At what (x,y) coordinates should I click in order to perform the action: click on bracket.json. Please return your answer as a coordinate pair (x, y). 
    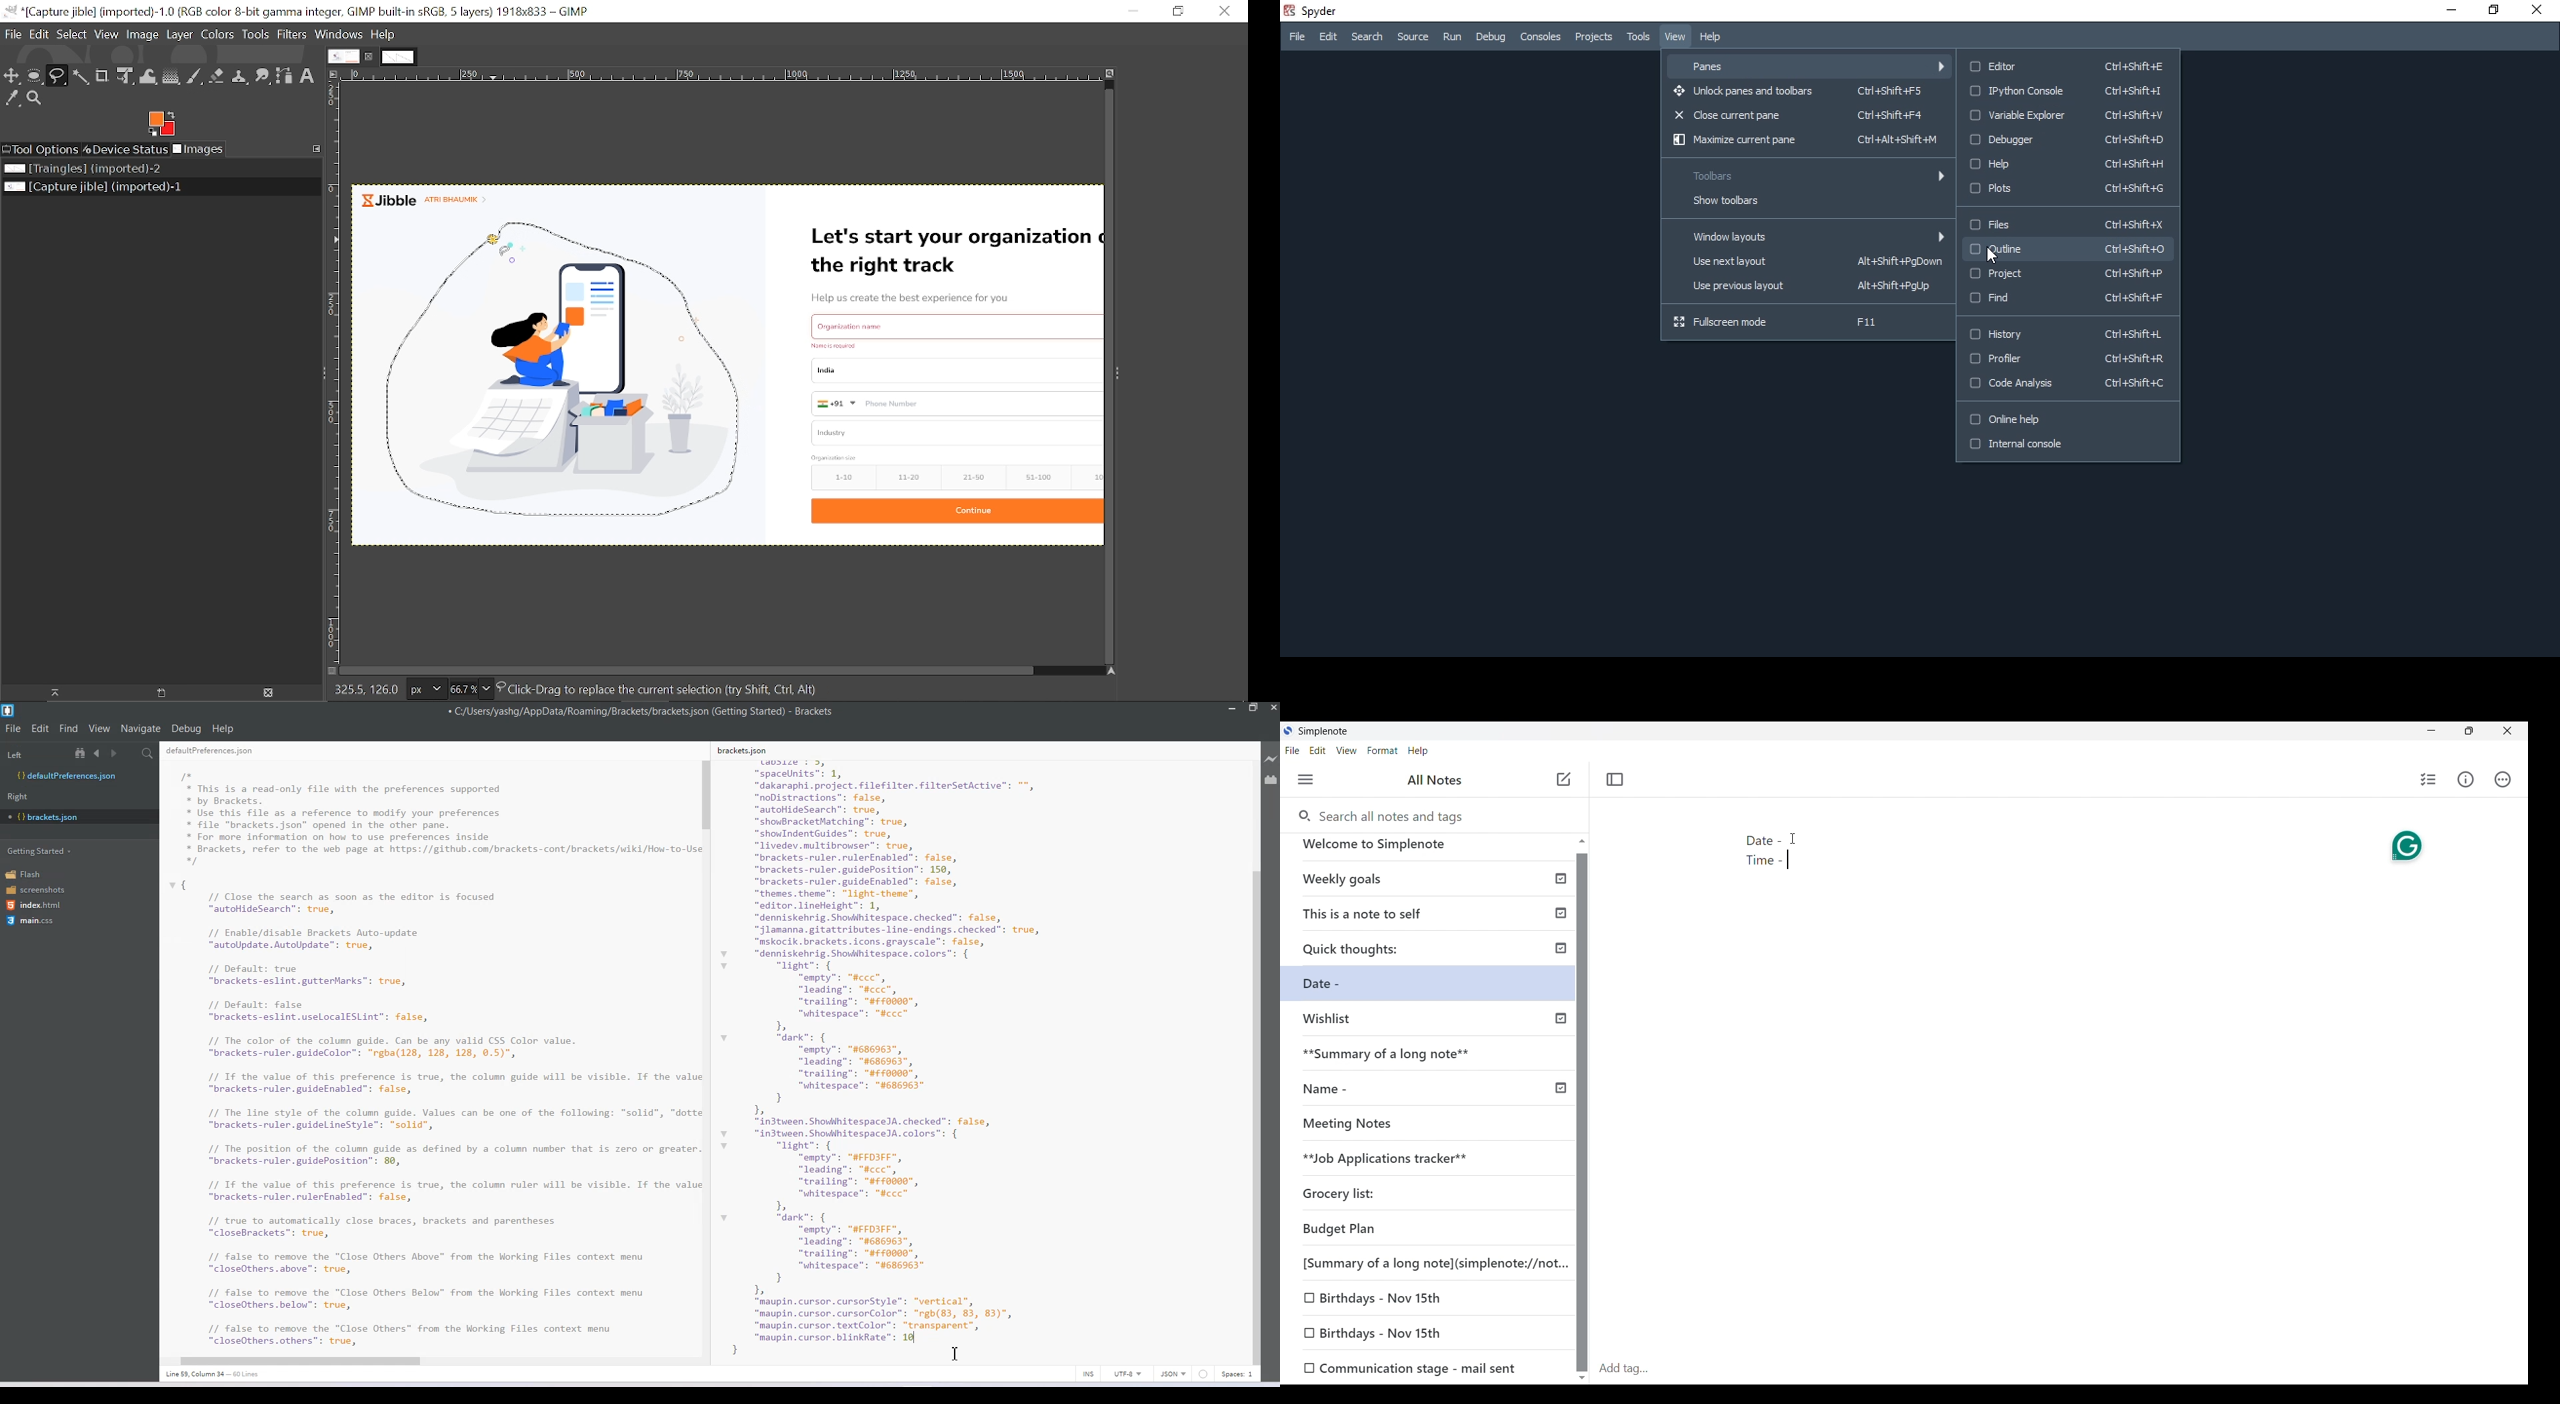
    Looking at the image, I should click on (76, 816).